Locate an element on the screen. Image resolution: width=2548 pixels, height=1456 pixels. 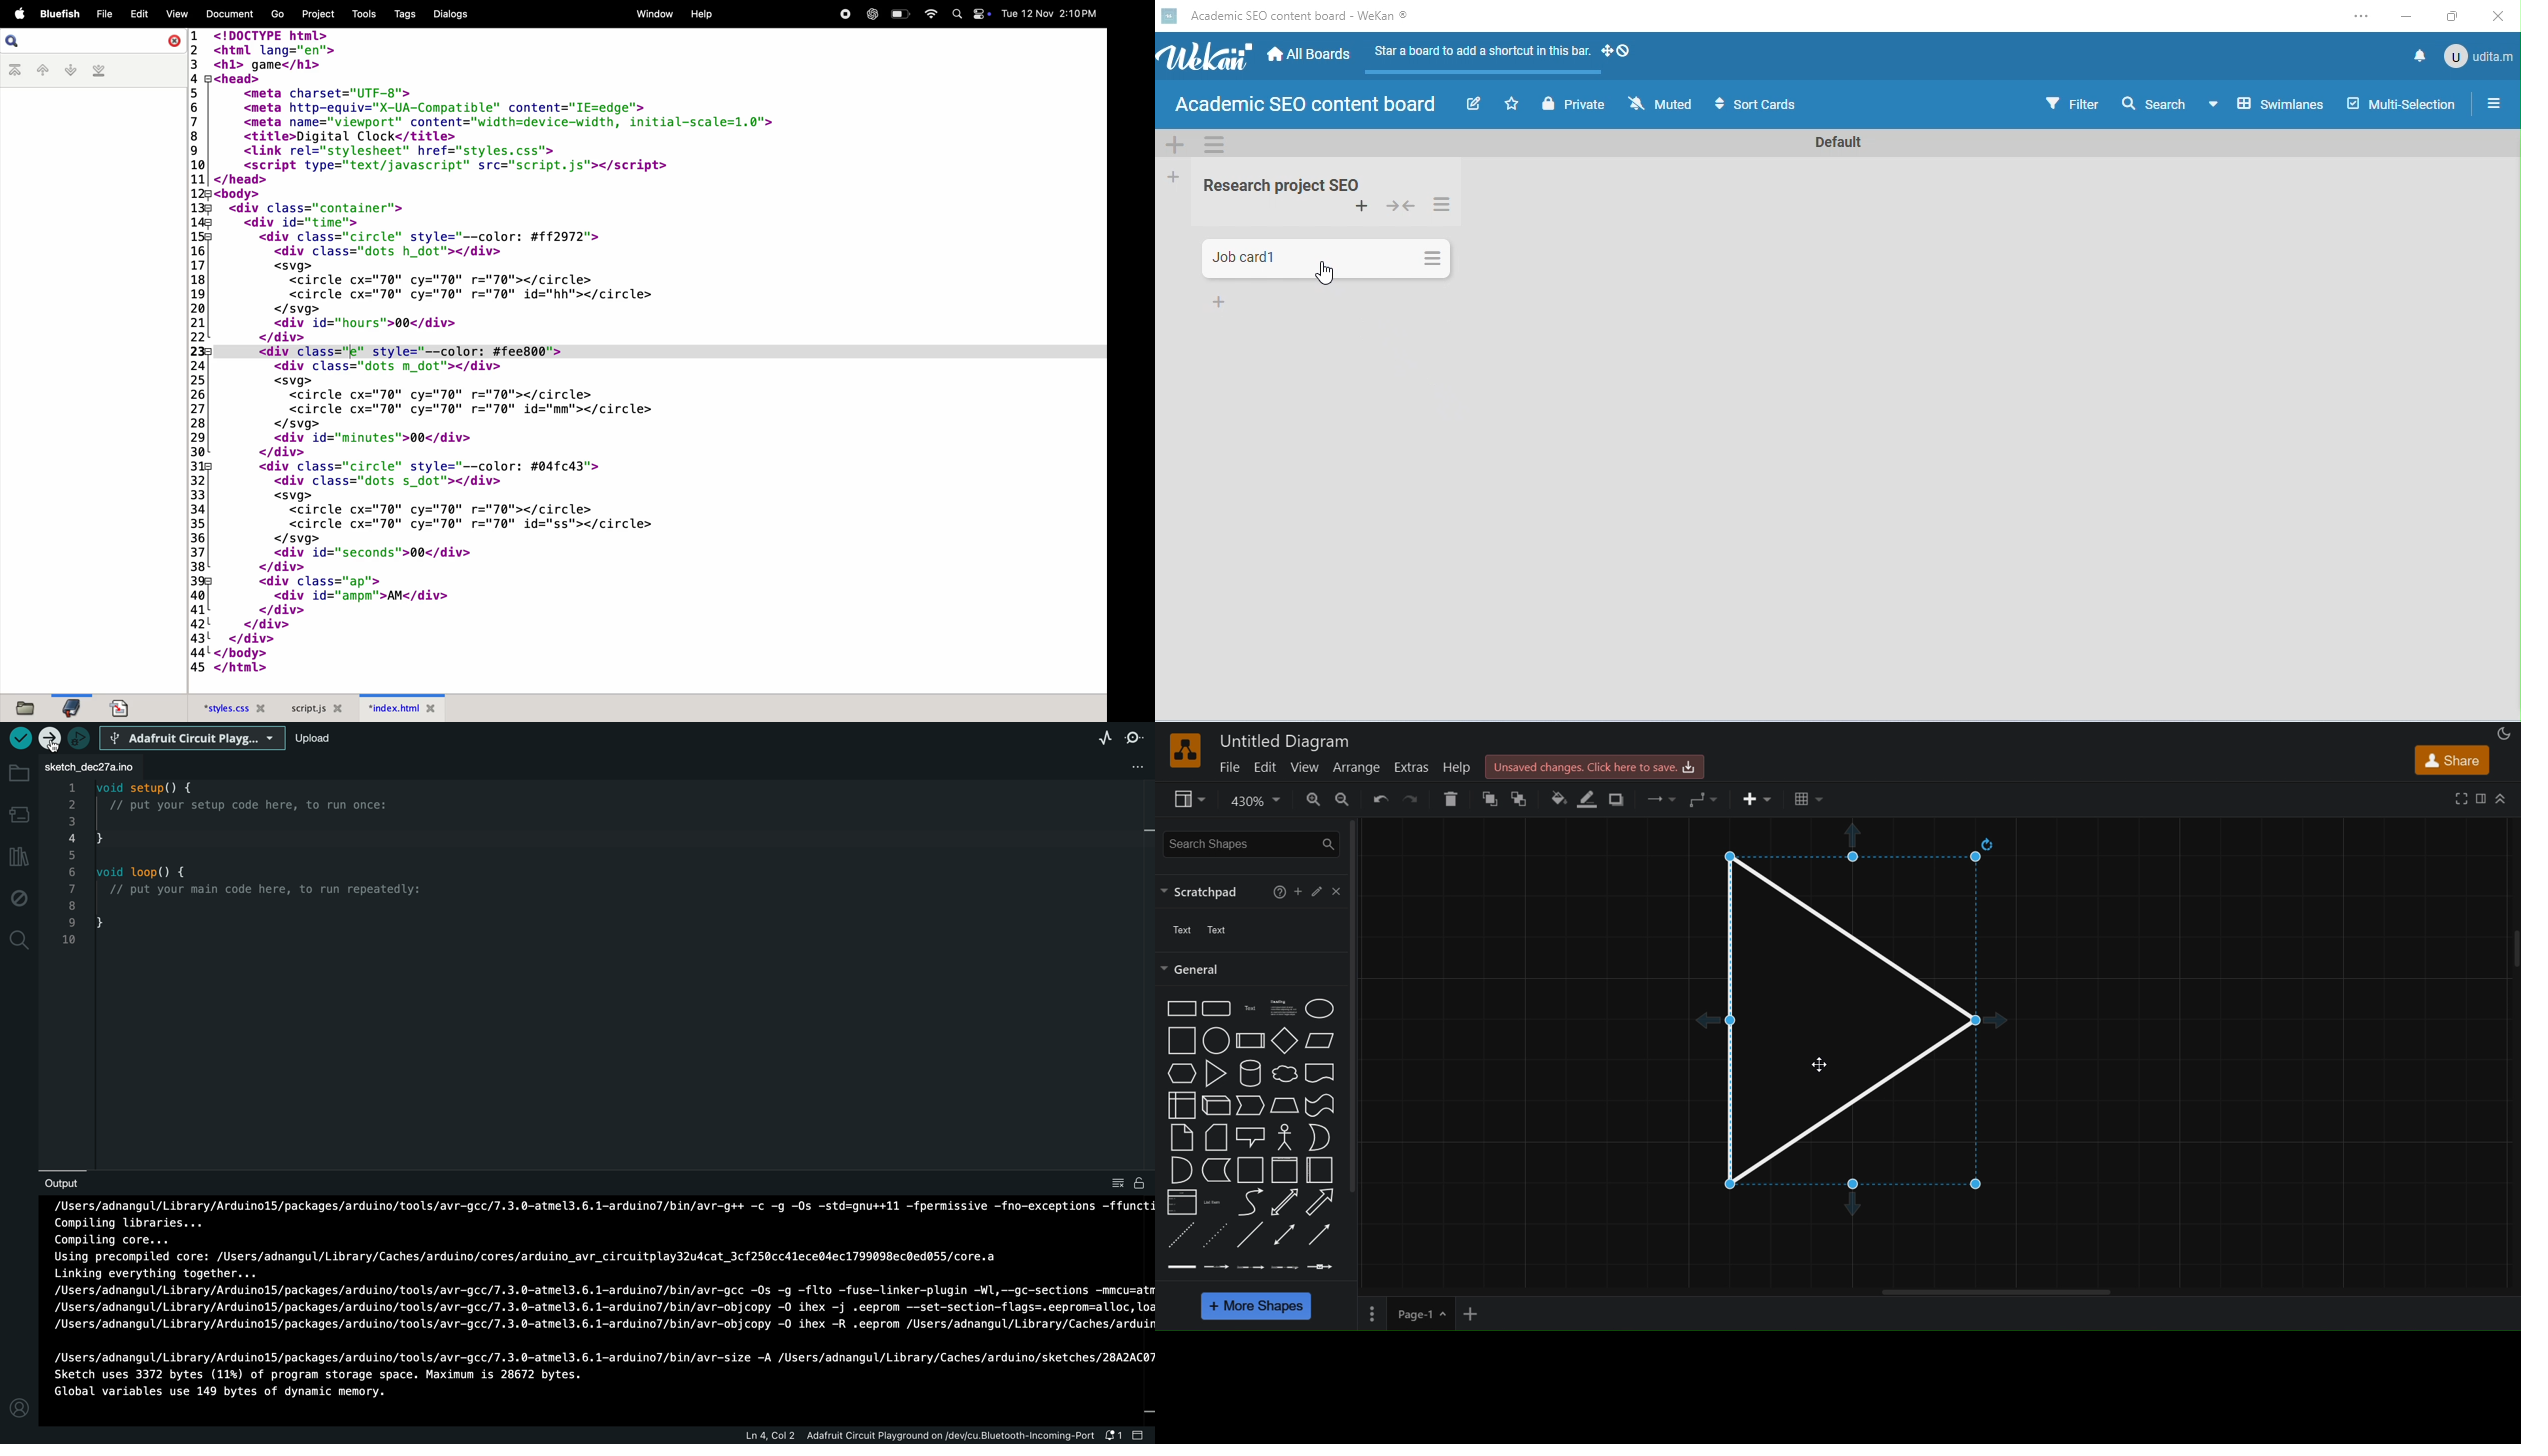
undo is located at coordinates (1378, 797).